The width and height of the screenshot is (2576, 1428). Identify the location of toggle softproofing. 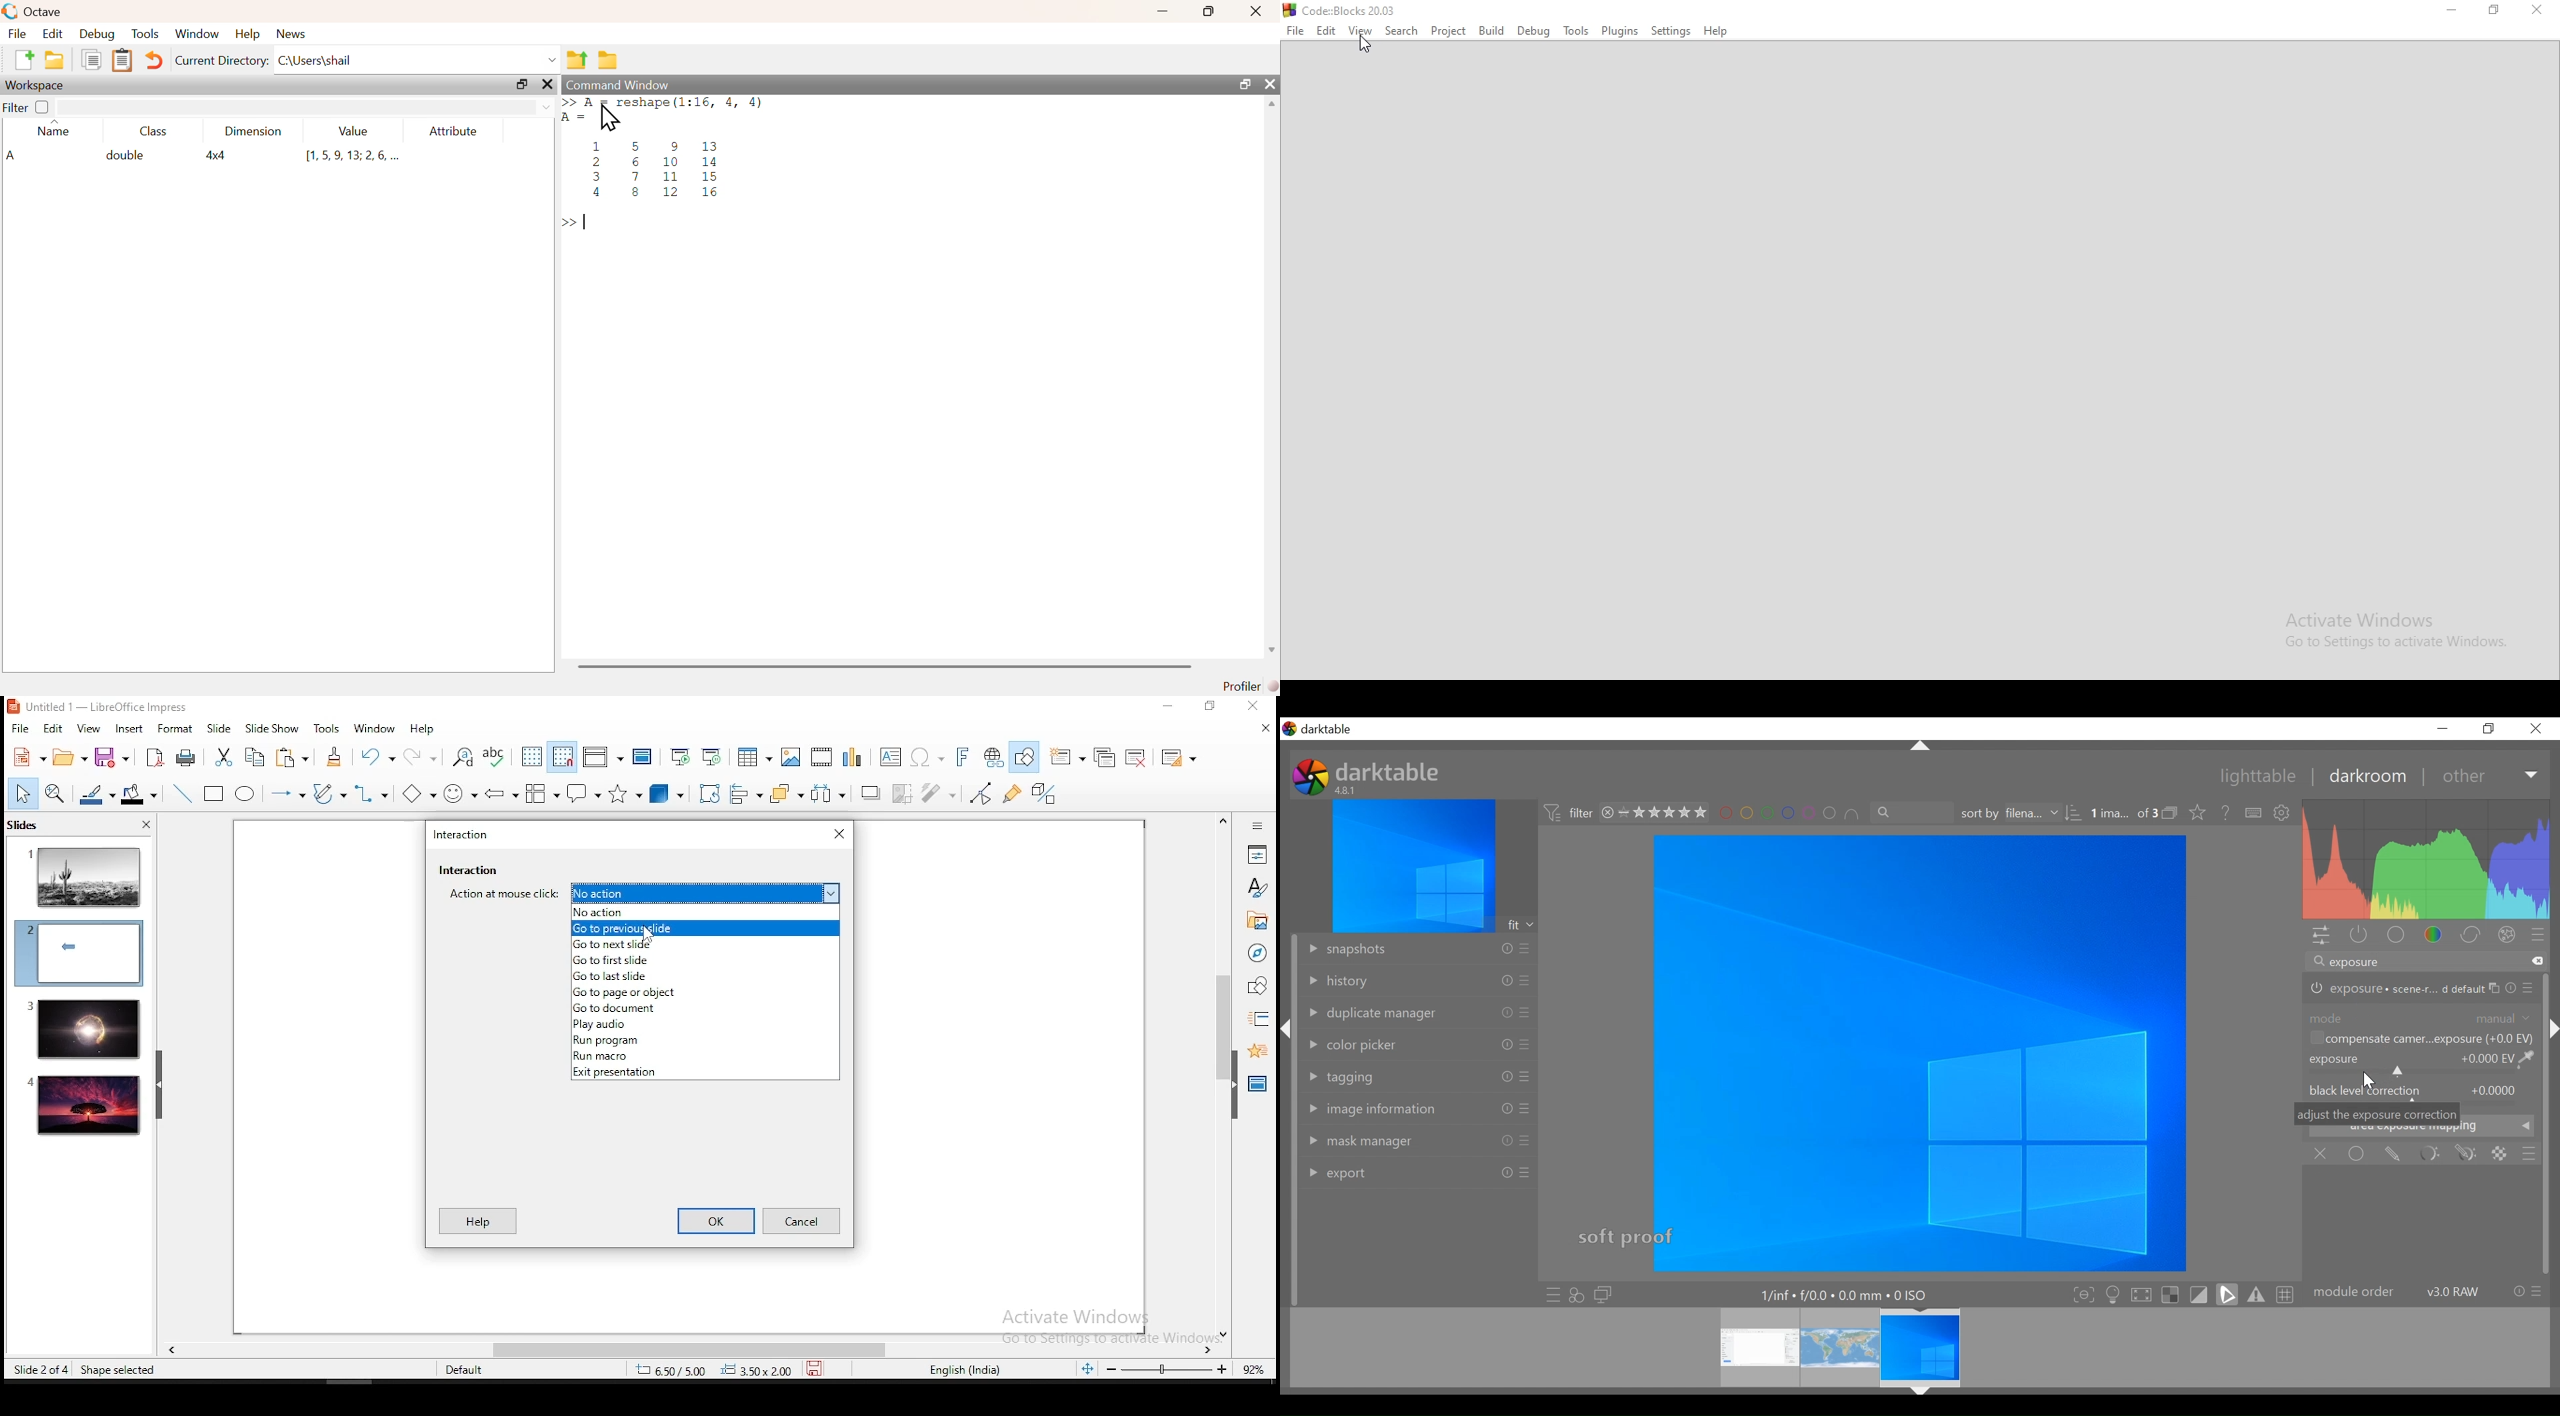
(2199, 1293).